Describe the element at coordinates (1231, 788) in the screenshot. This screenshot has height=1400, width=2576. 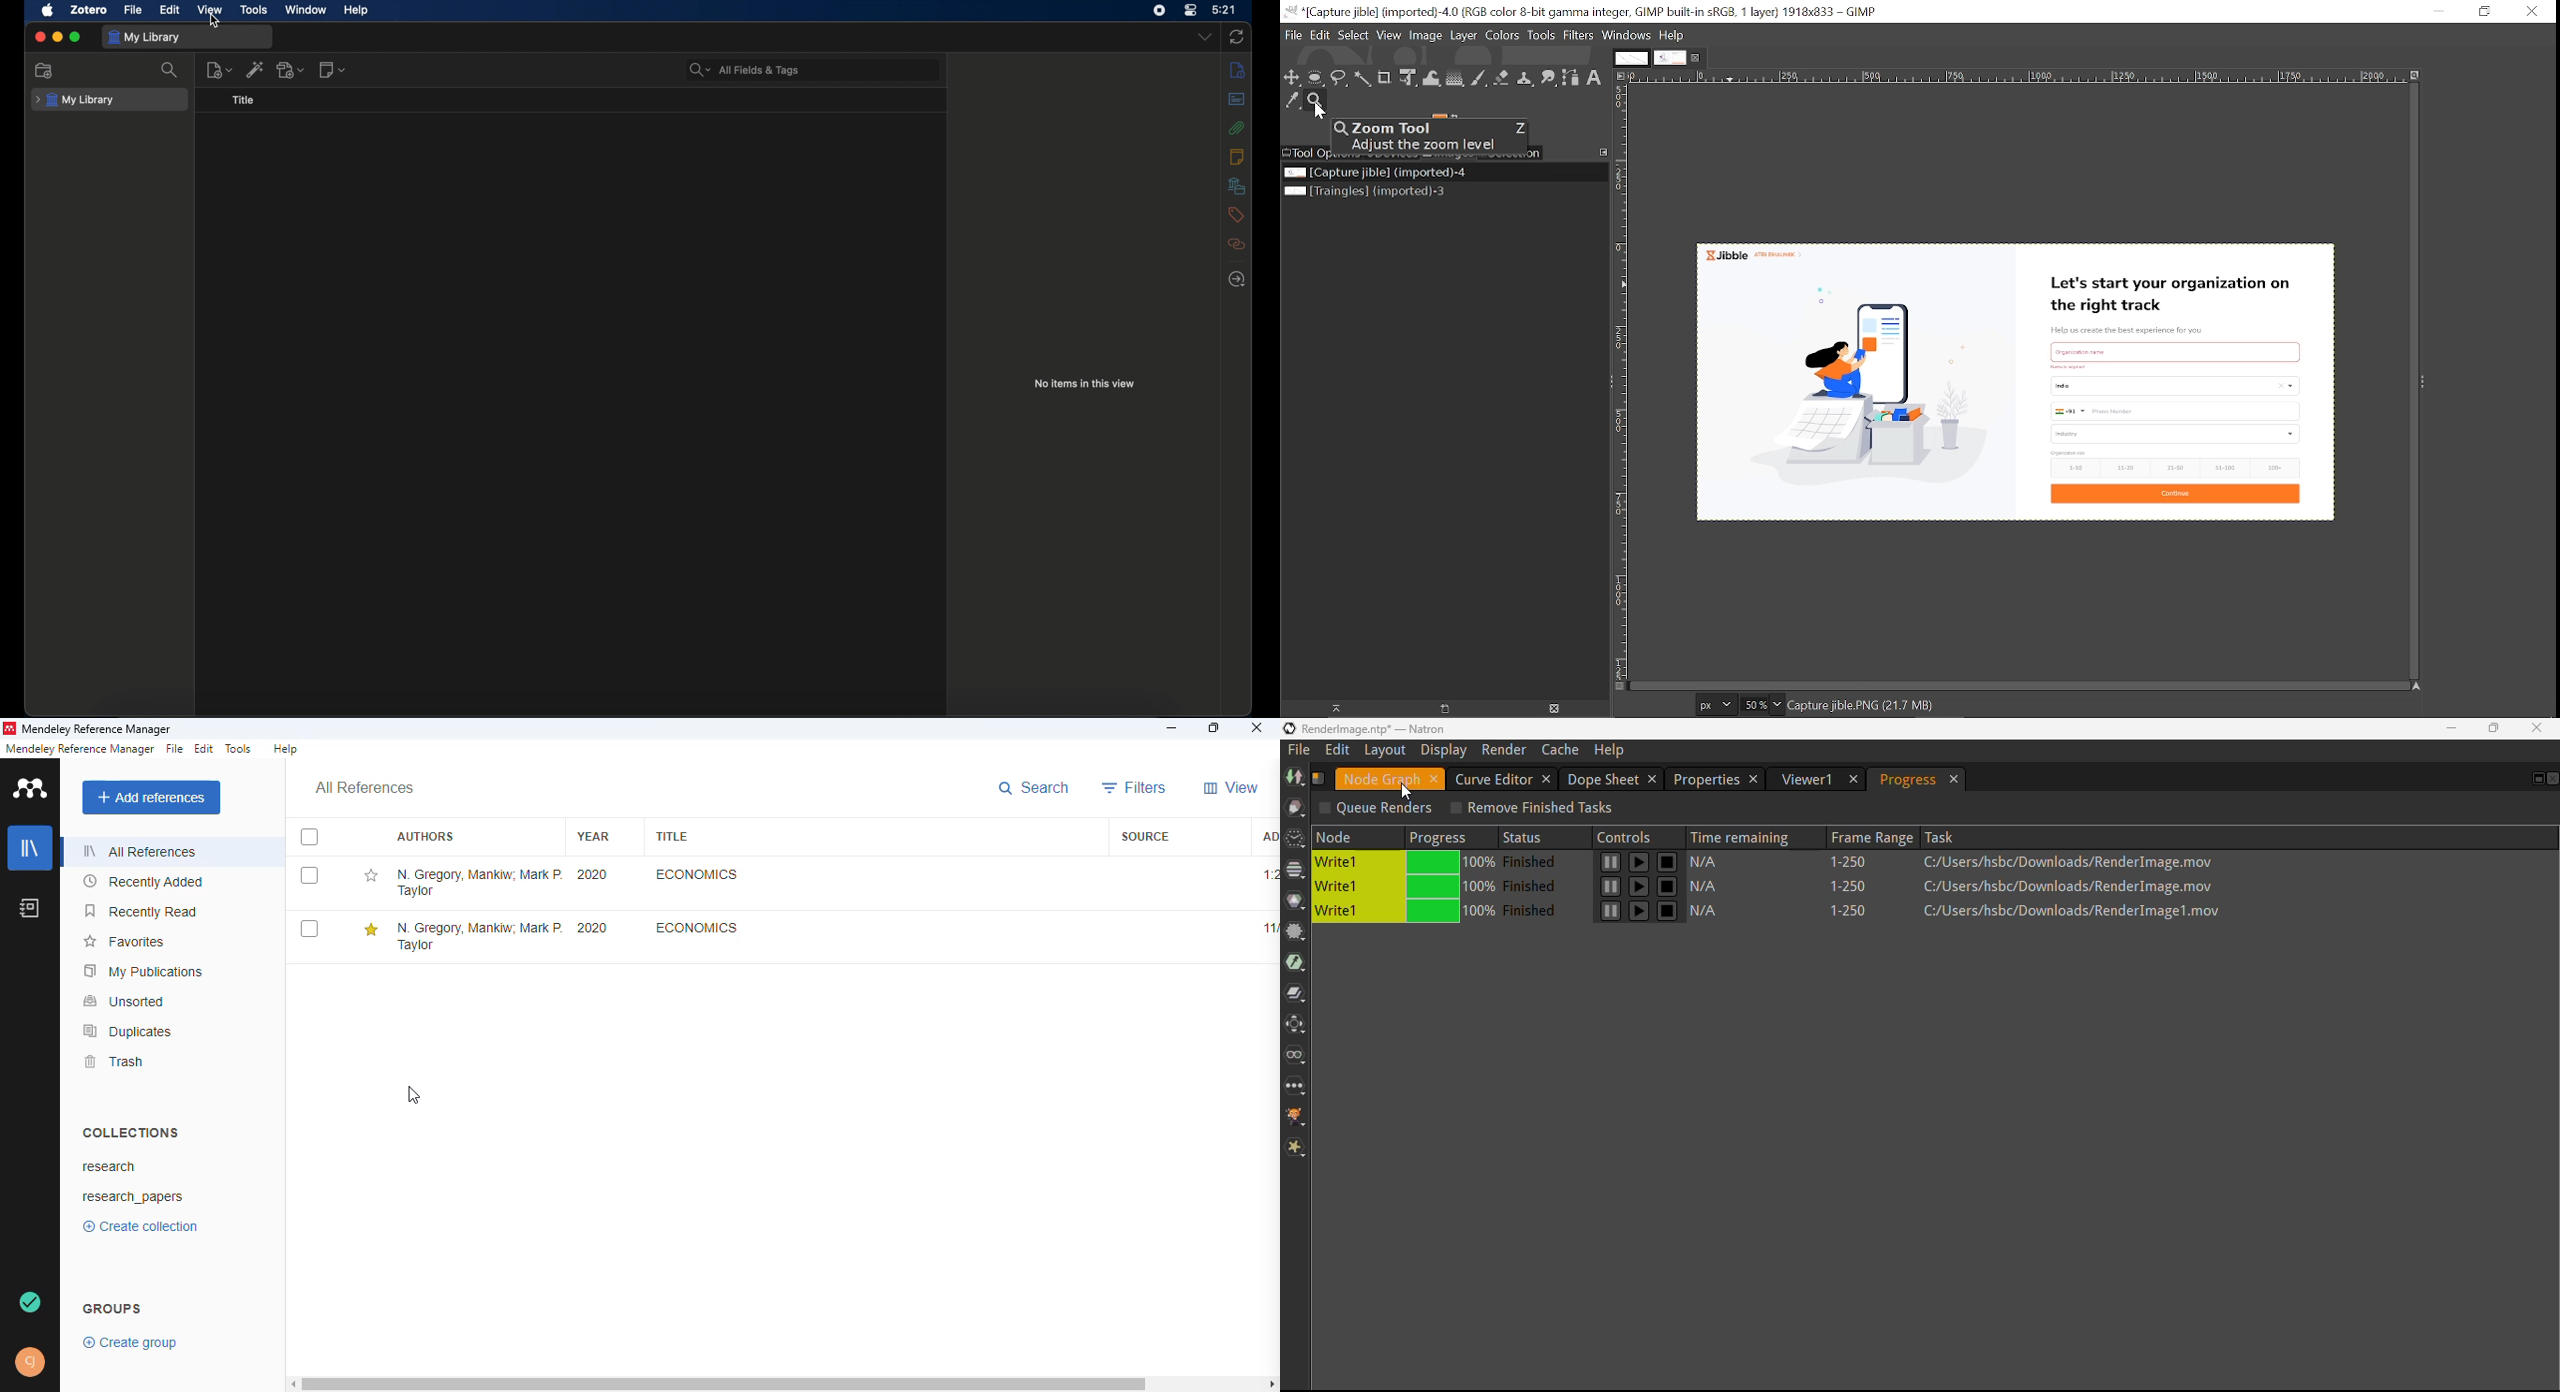
I see `view` at that location.